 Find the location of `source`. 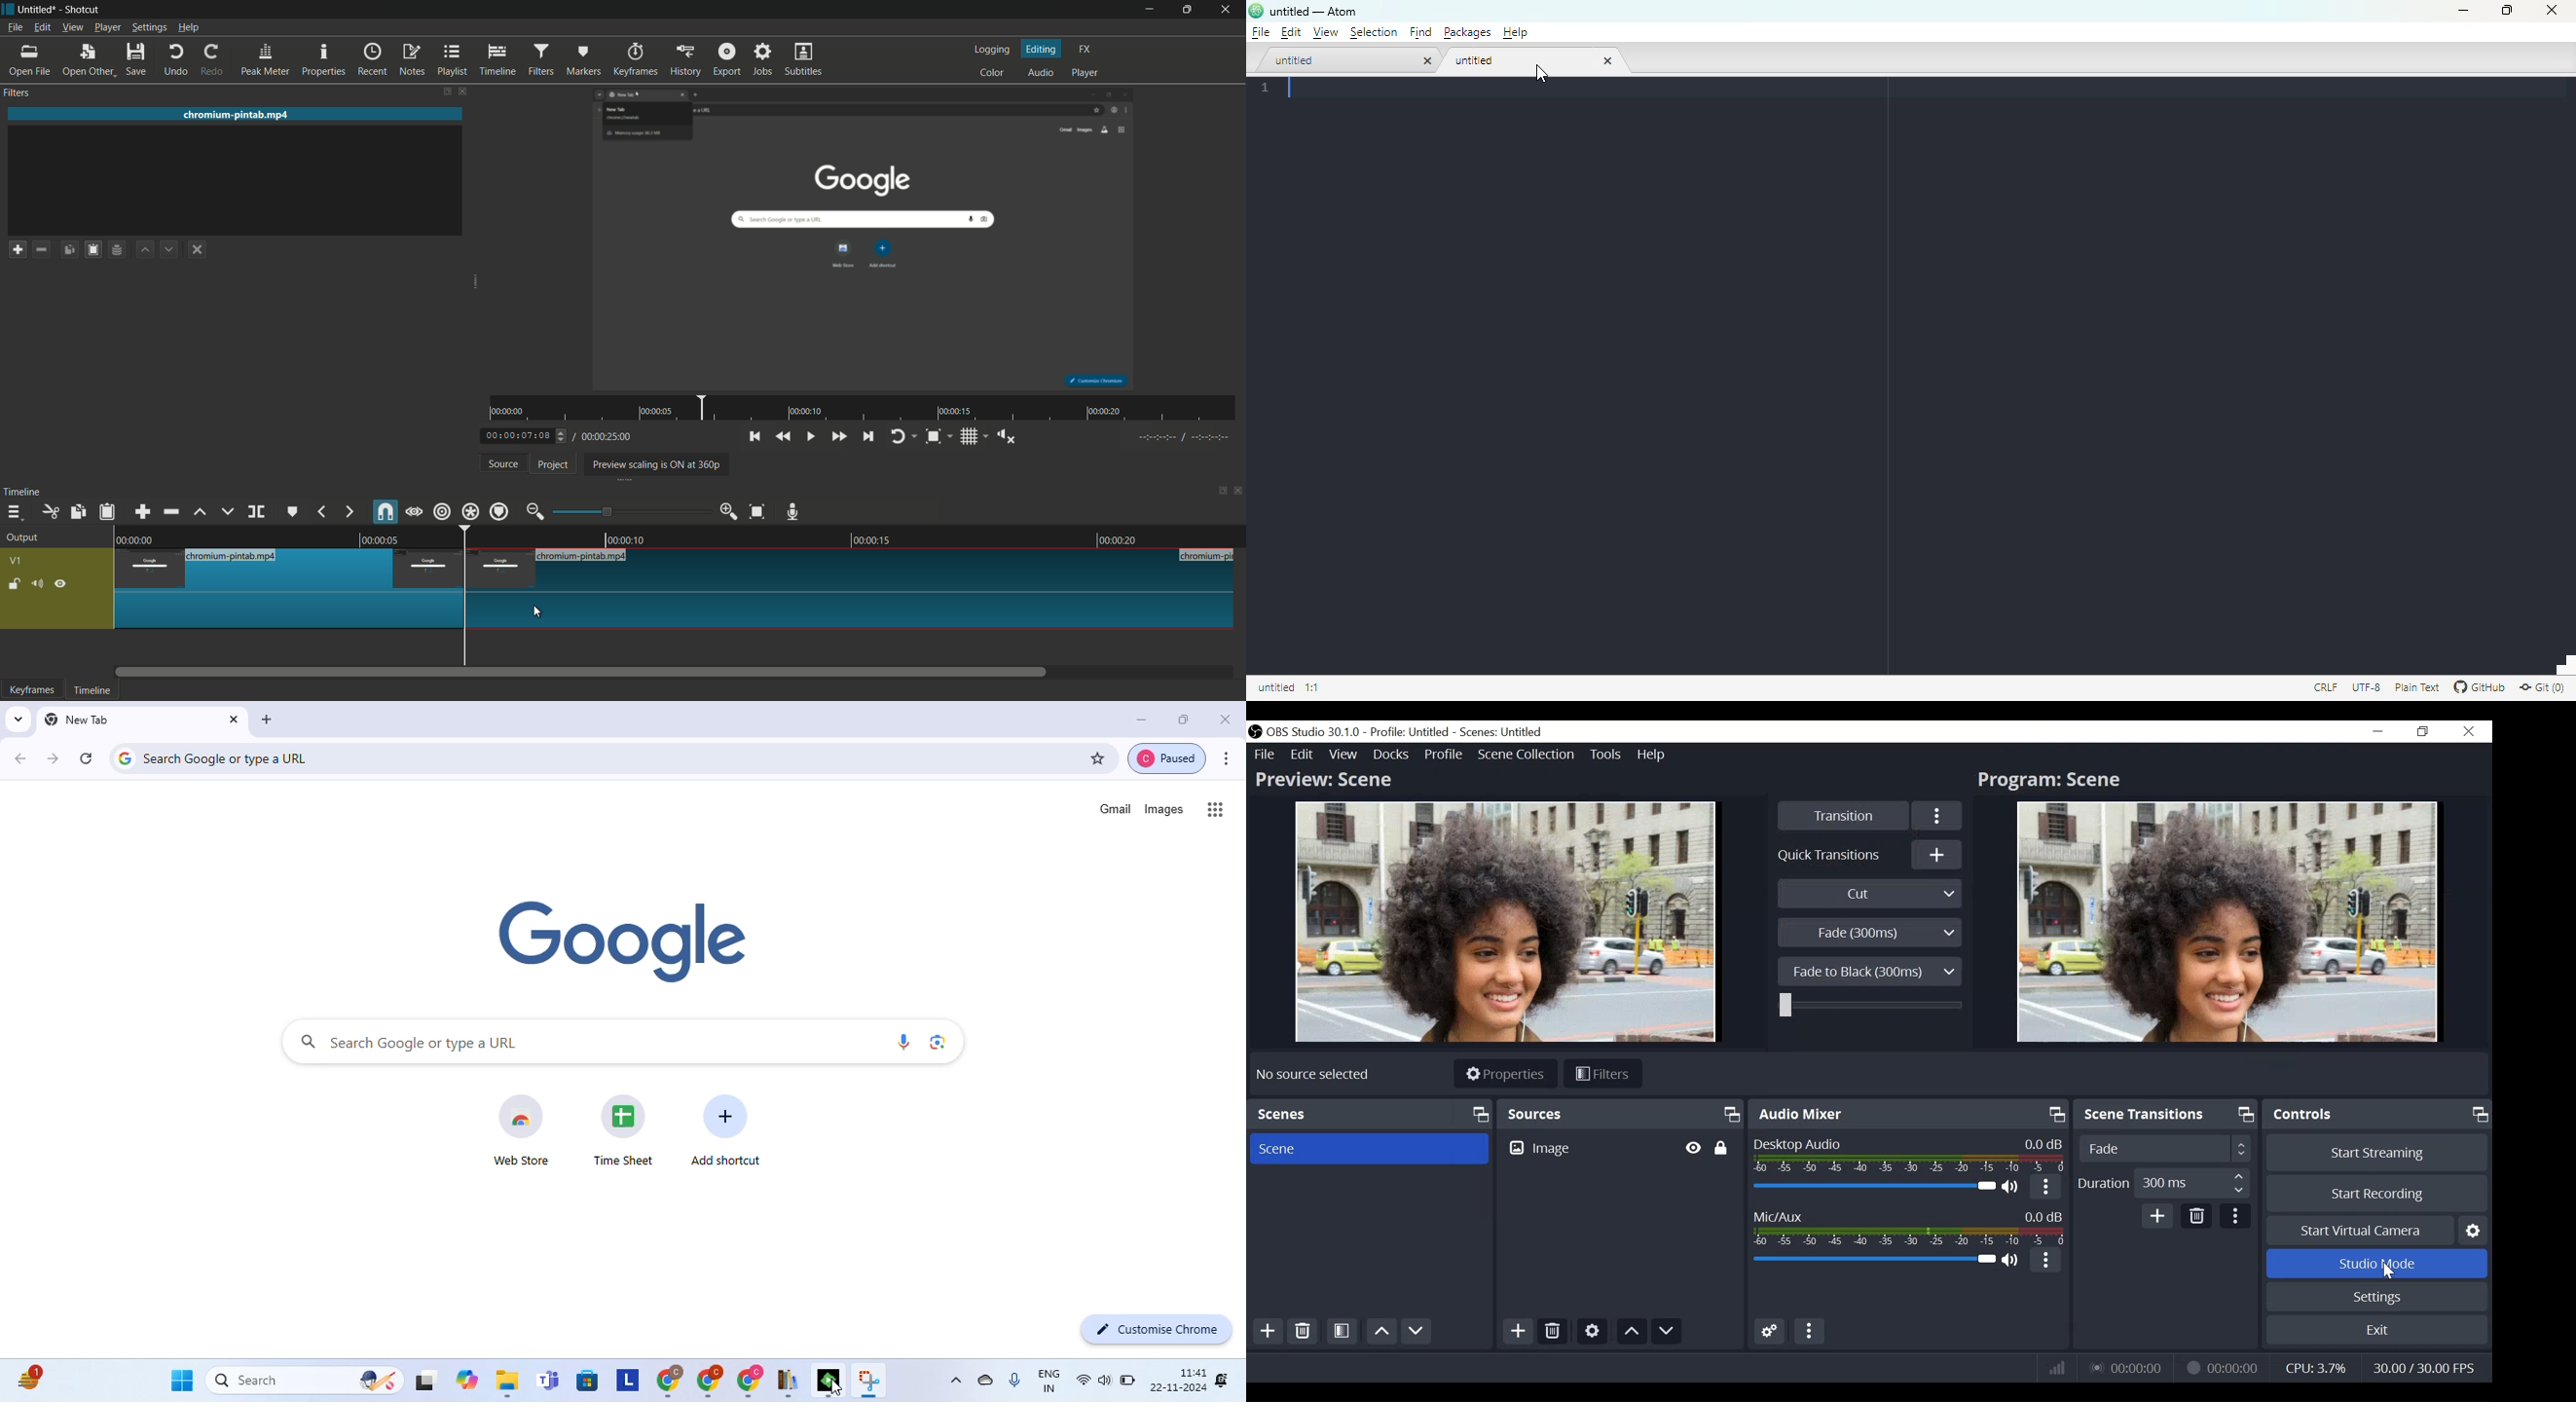

source is located at coordinates (504, 463).